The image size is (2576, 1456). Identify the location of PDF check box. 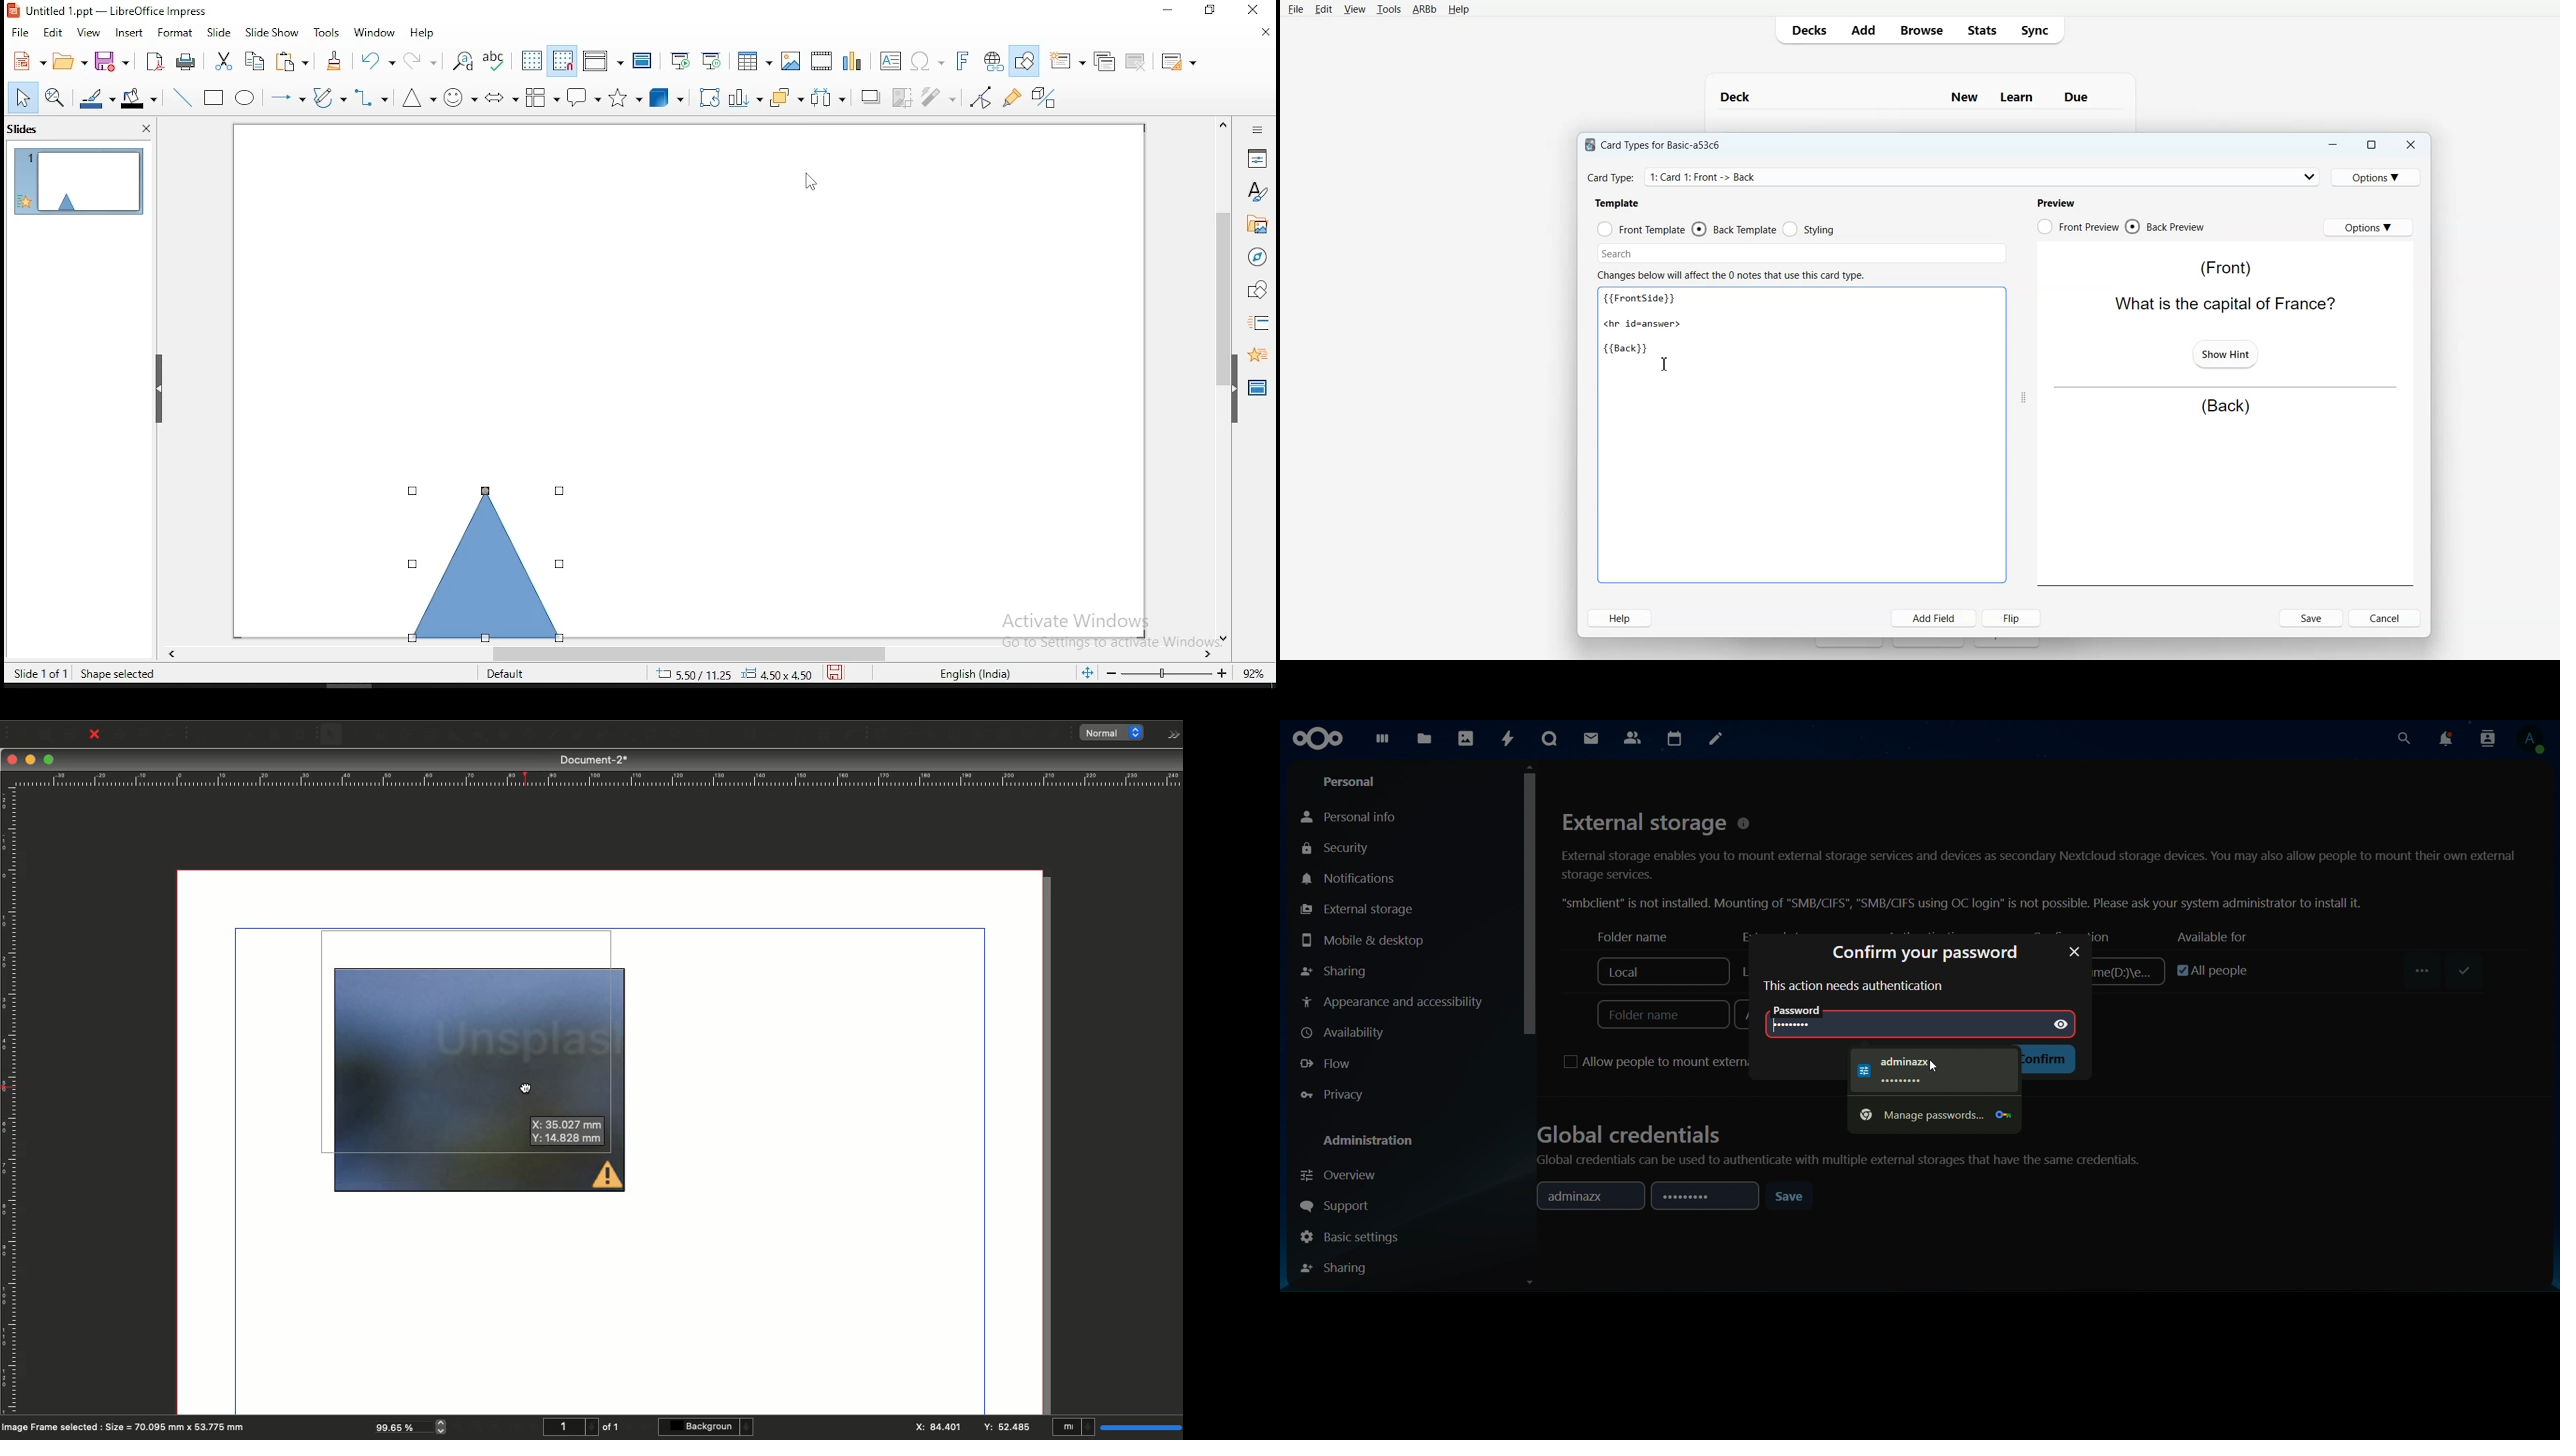
(906, 735).